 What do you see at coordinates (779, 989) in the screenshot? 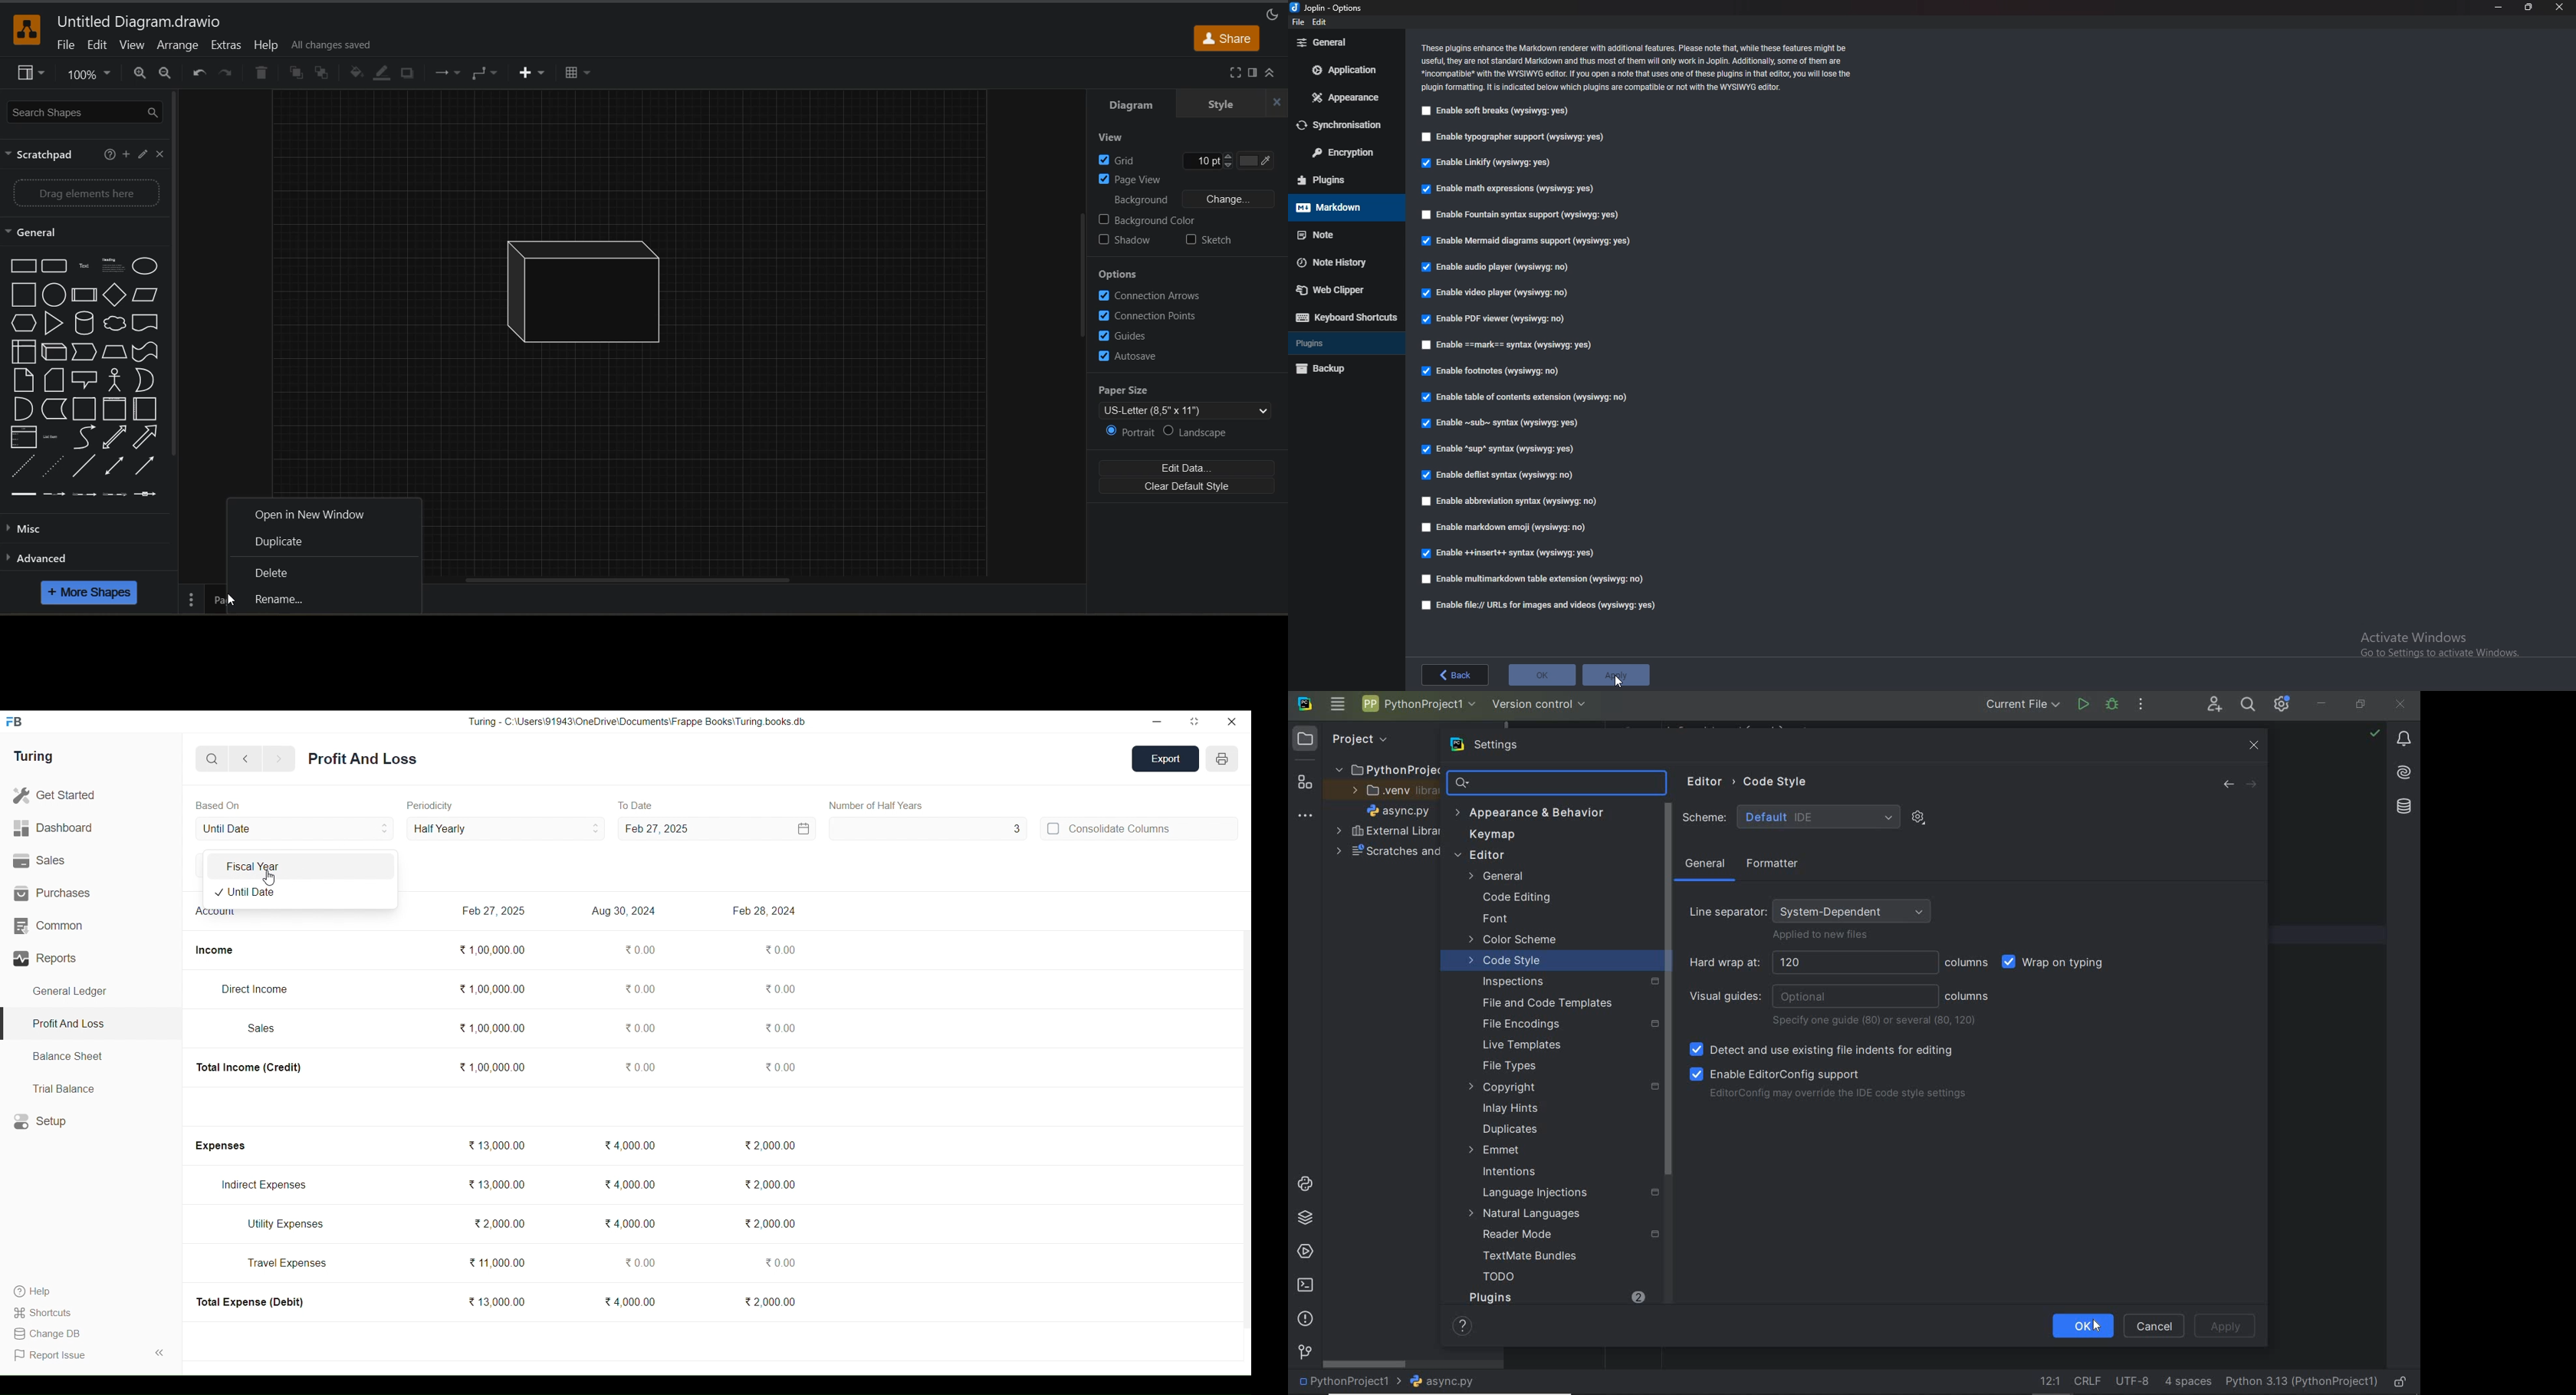
I see `0.00` at bounding box center [779, 989].